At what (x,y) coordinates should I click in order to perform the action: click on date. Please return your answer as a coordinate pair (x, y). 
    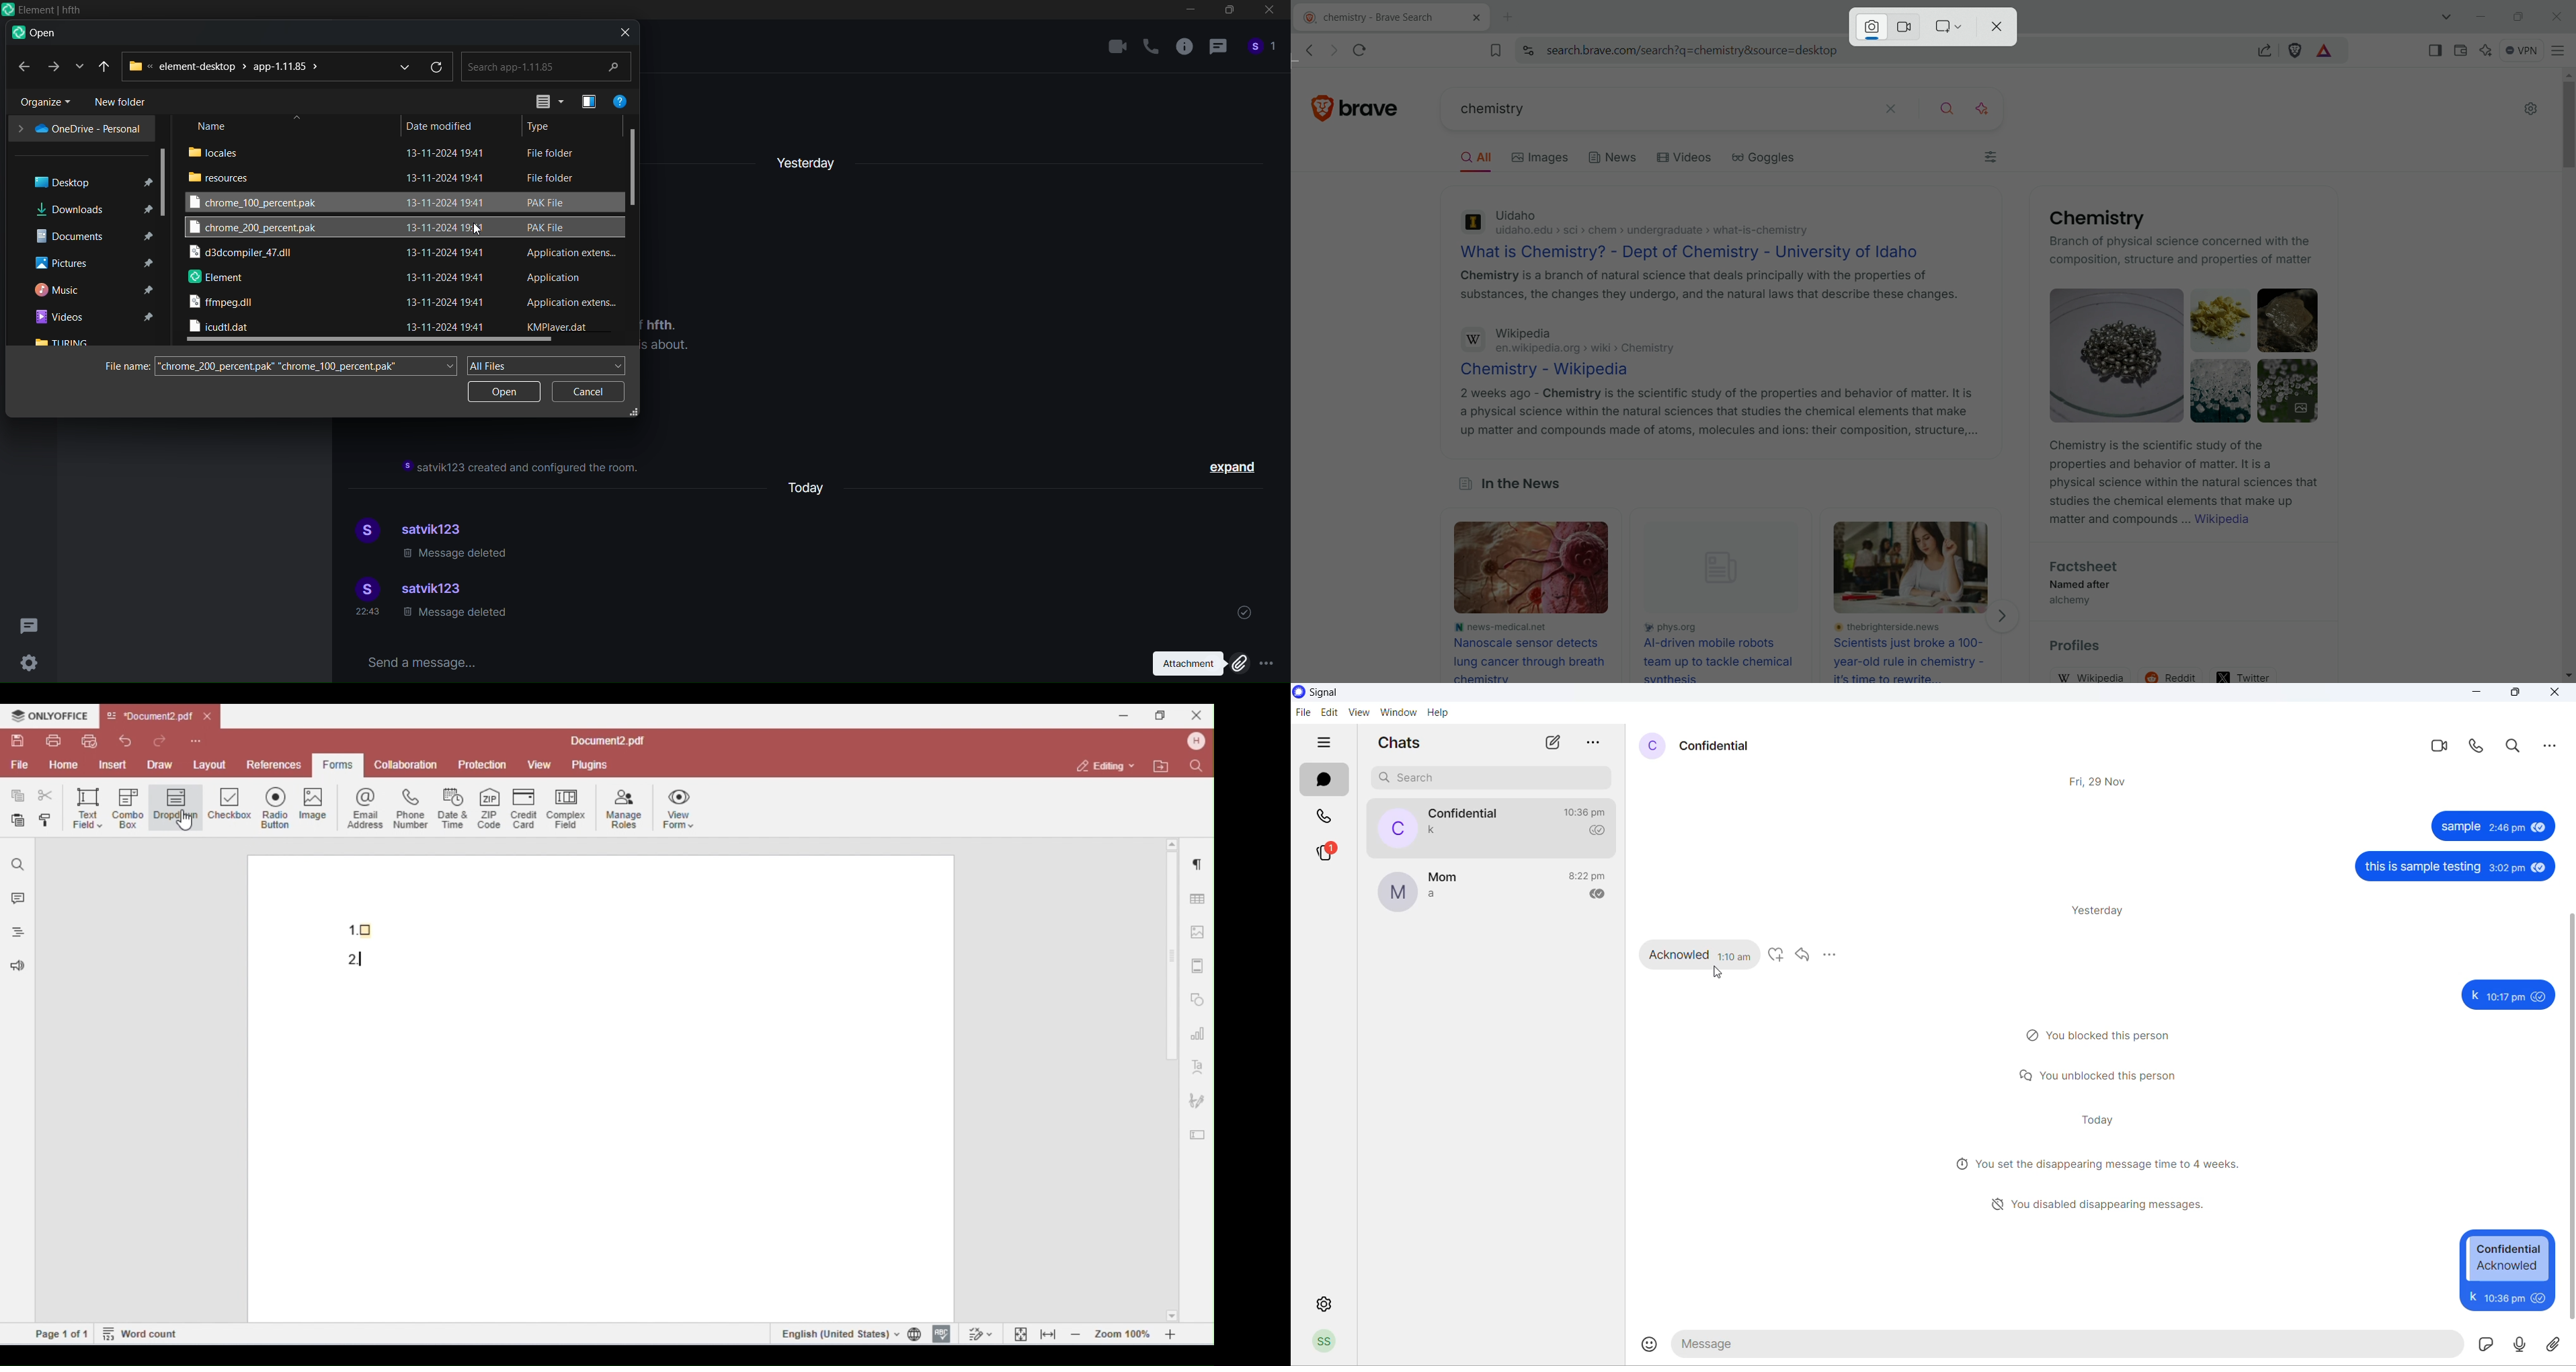
    Looking at the image, I should click on (449, 239).